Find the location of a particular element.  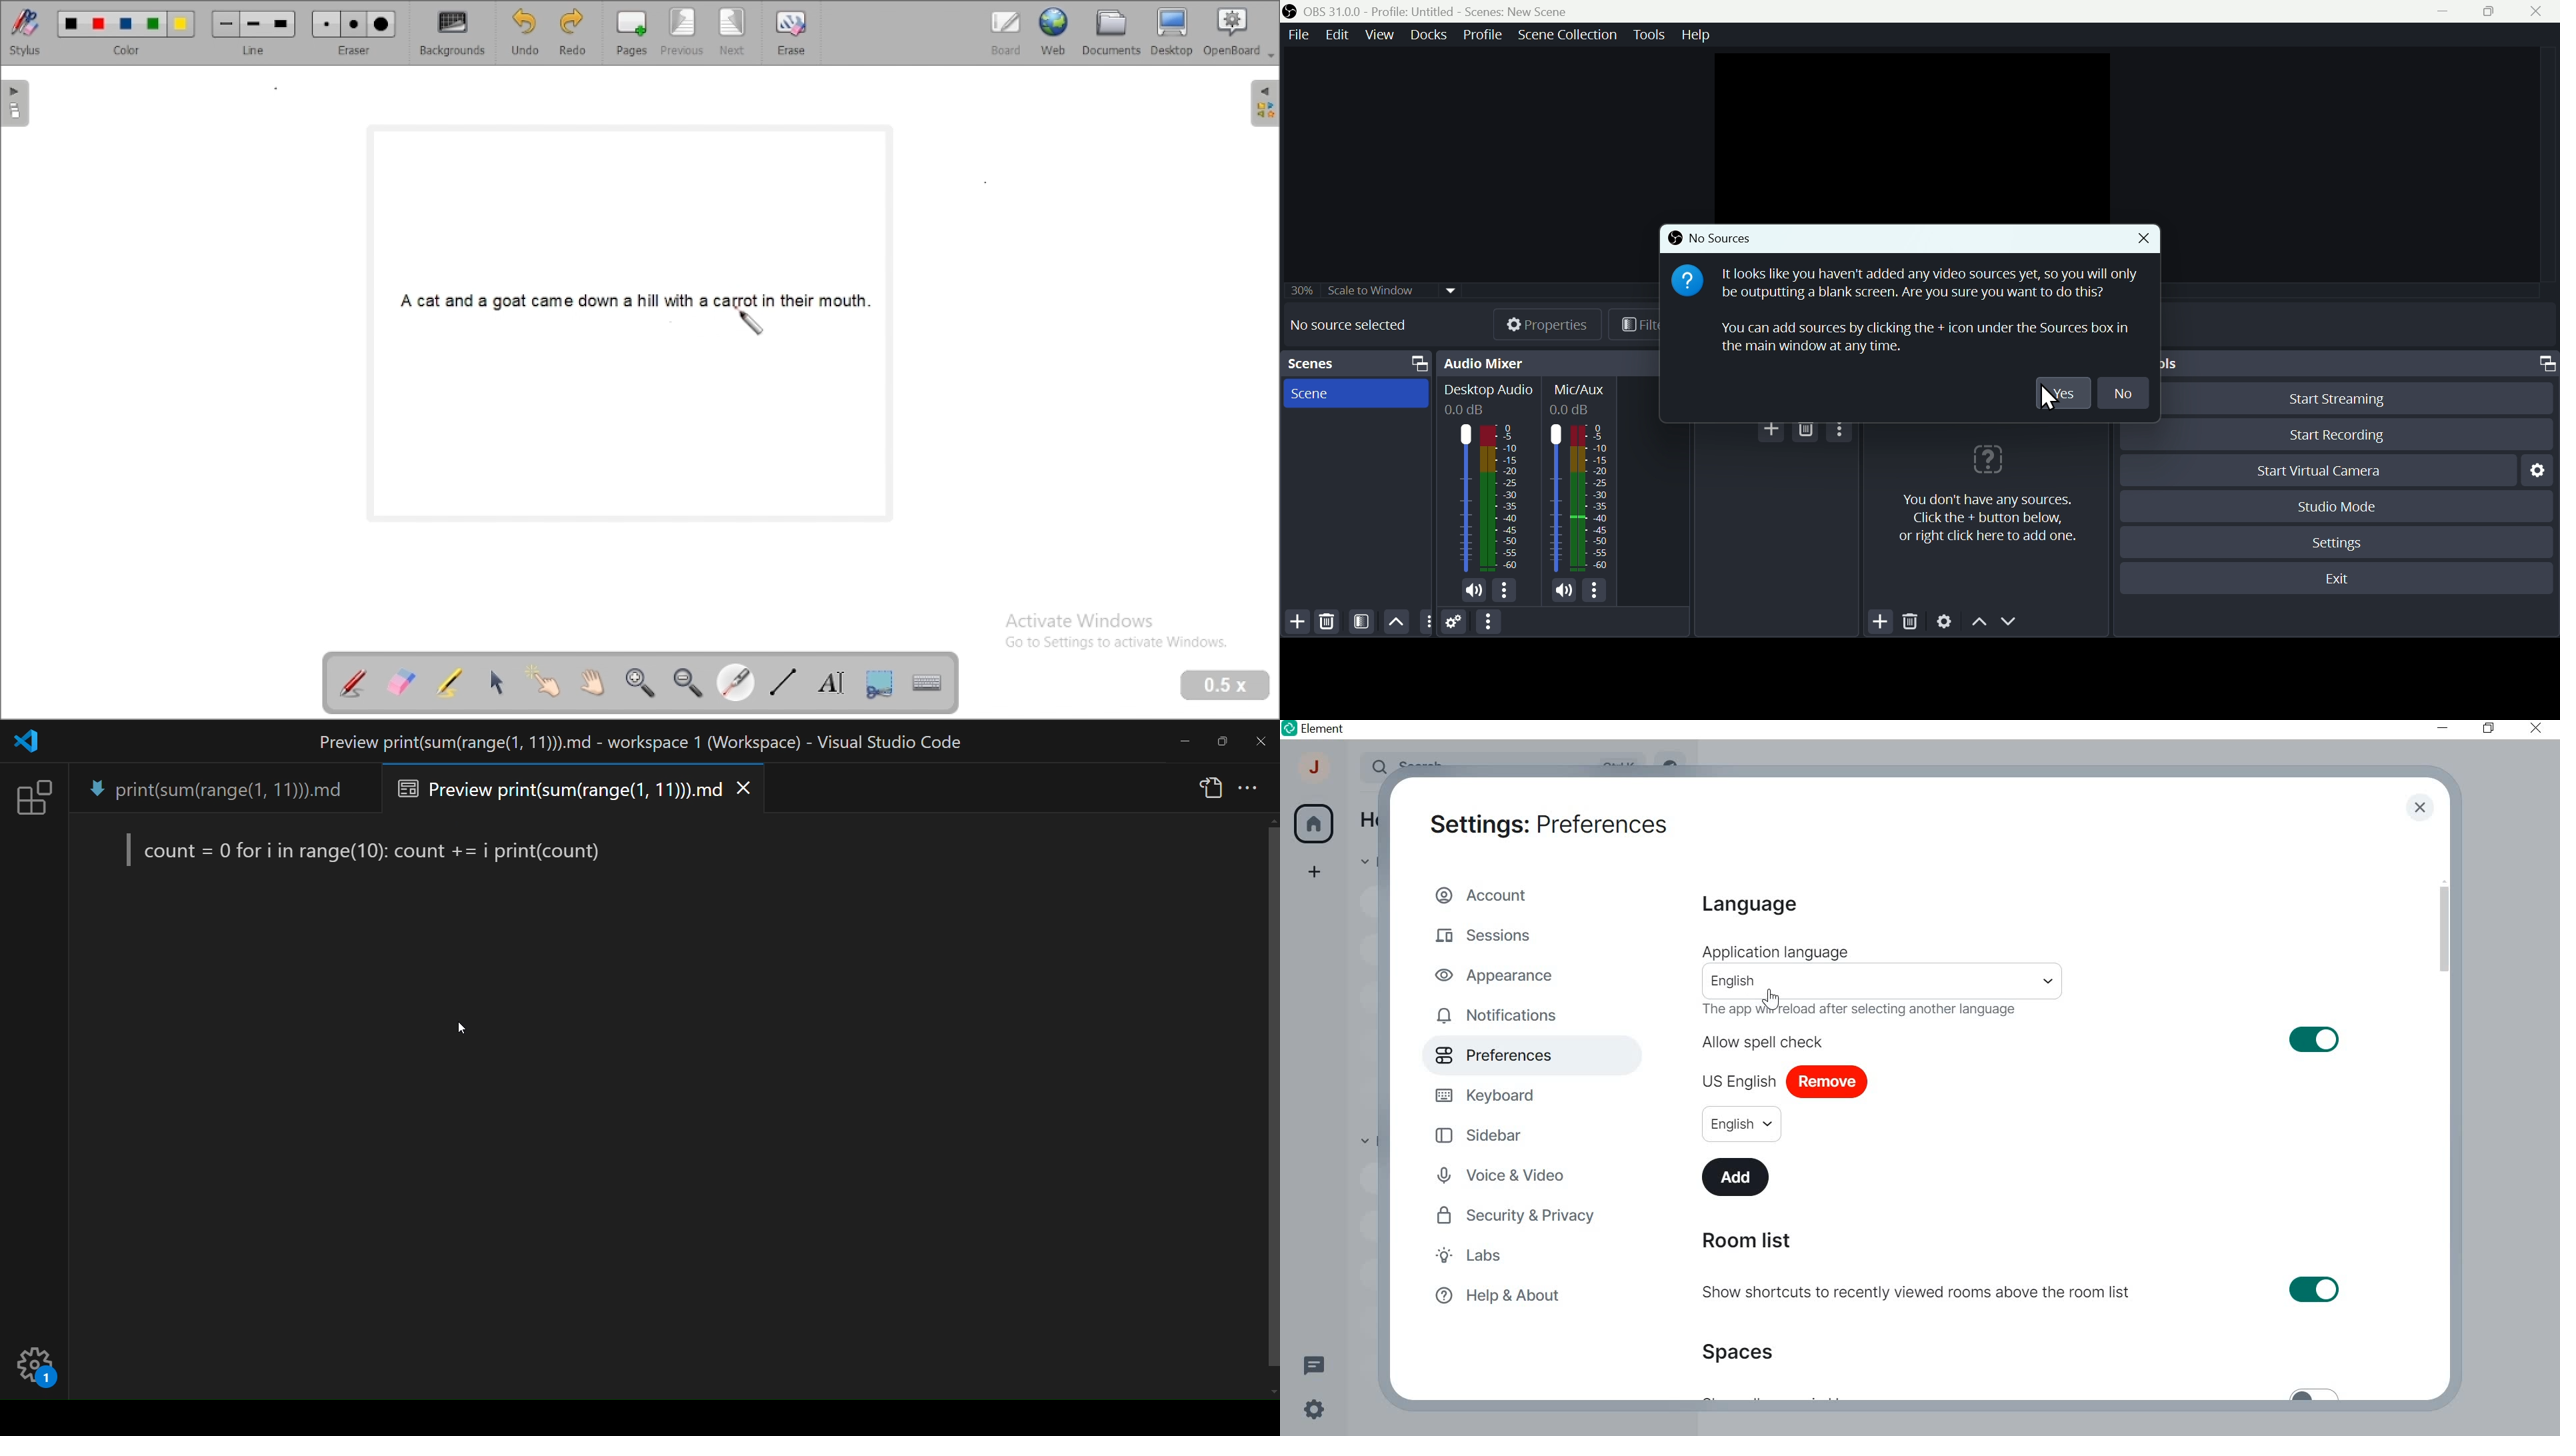

minimize is located at coordinates (1184, 740).